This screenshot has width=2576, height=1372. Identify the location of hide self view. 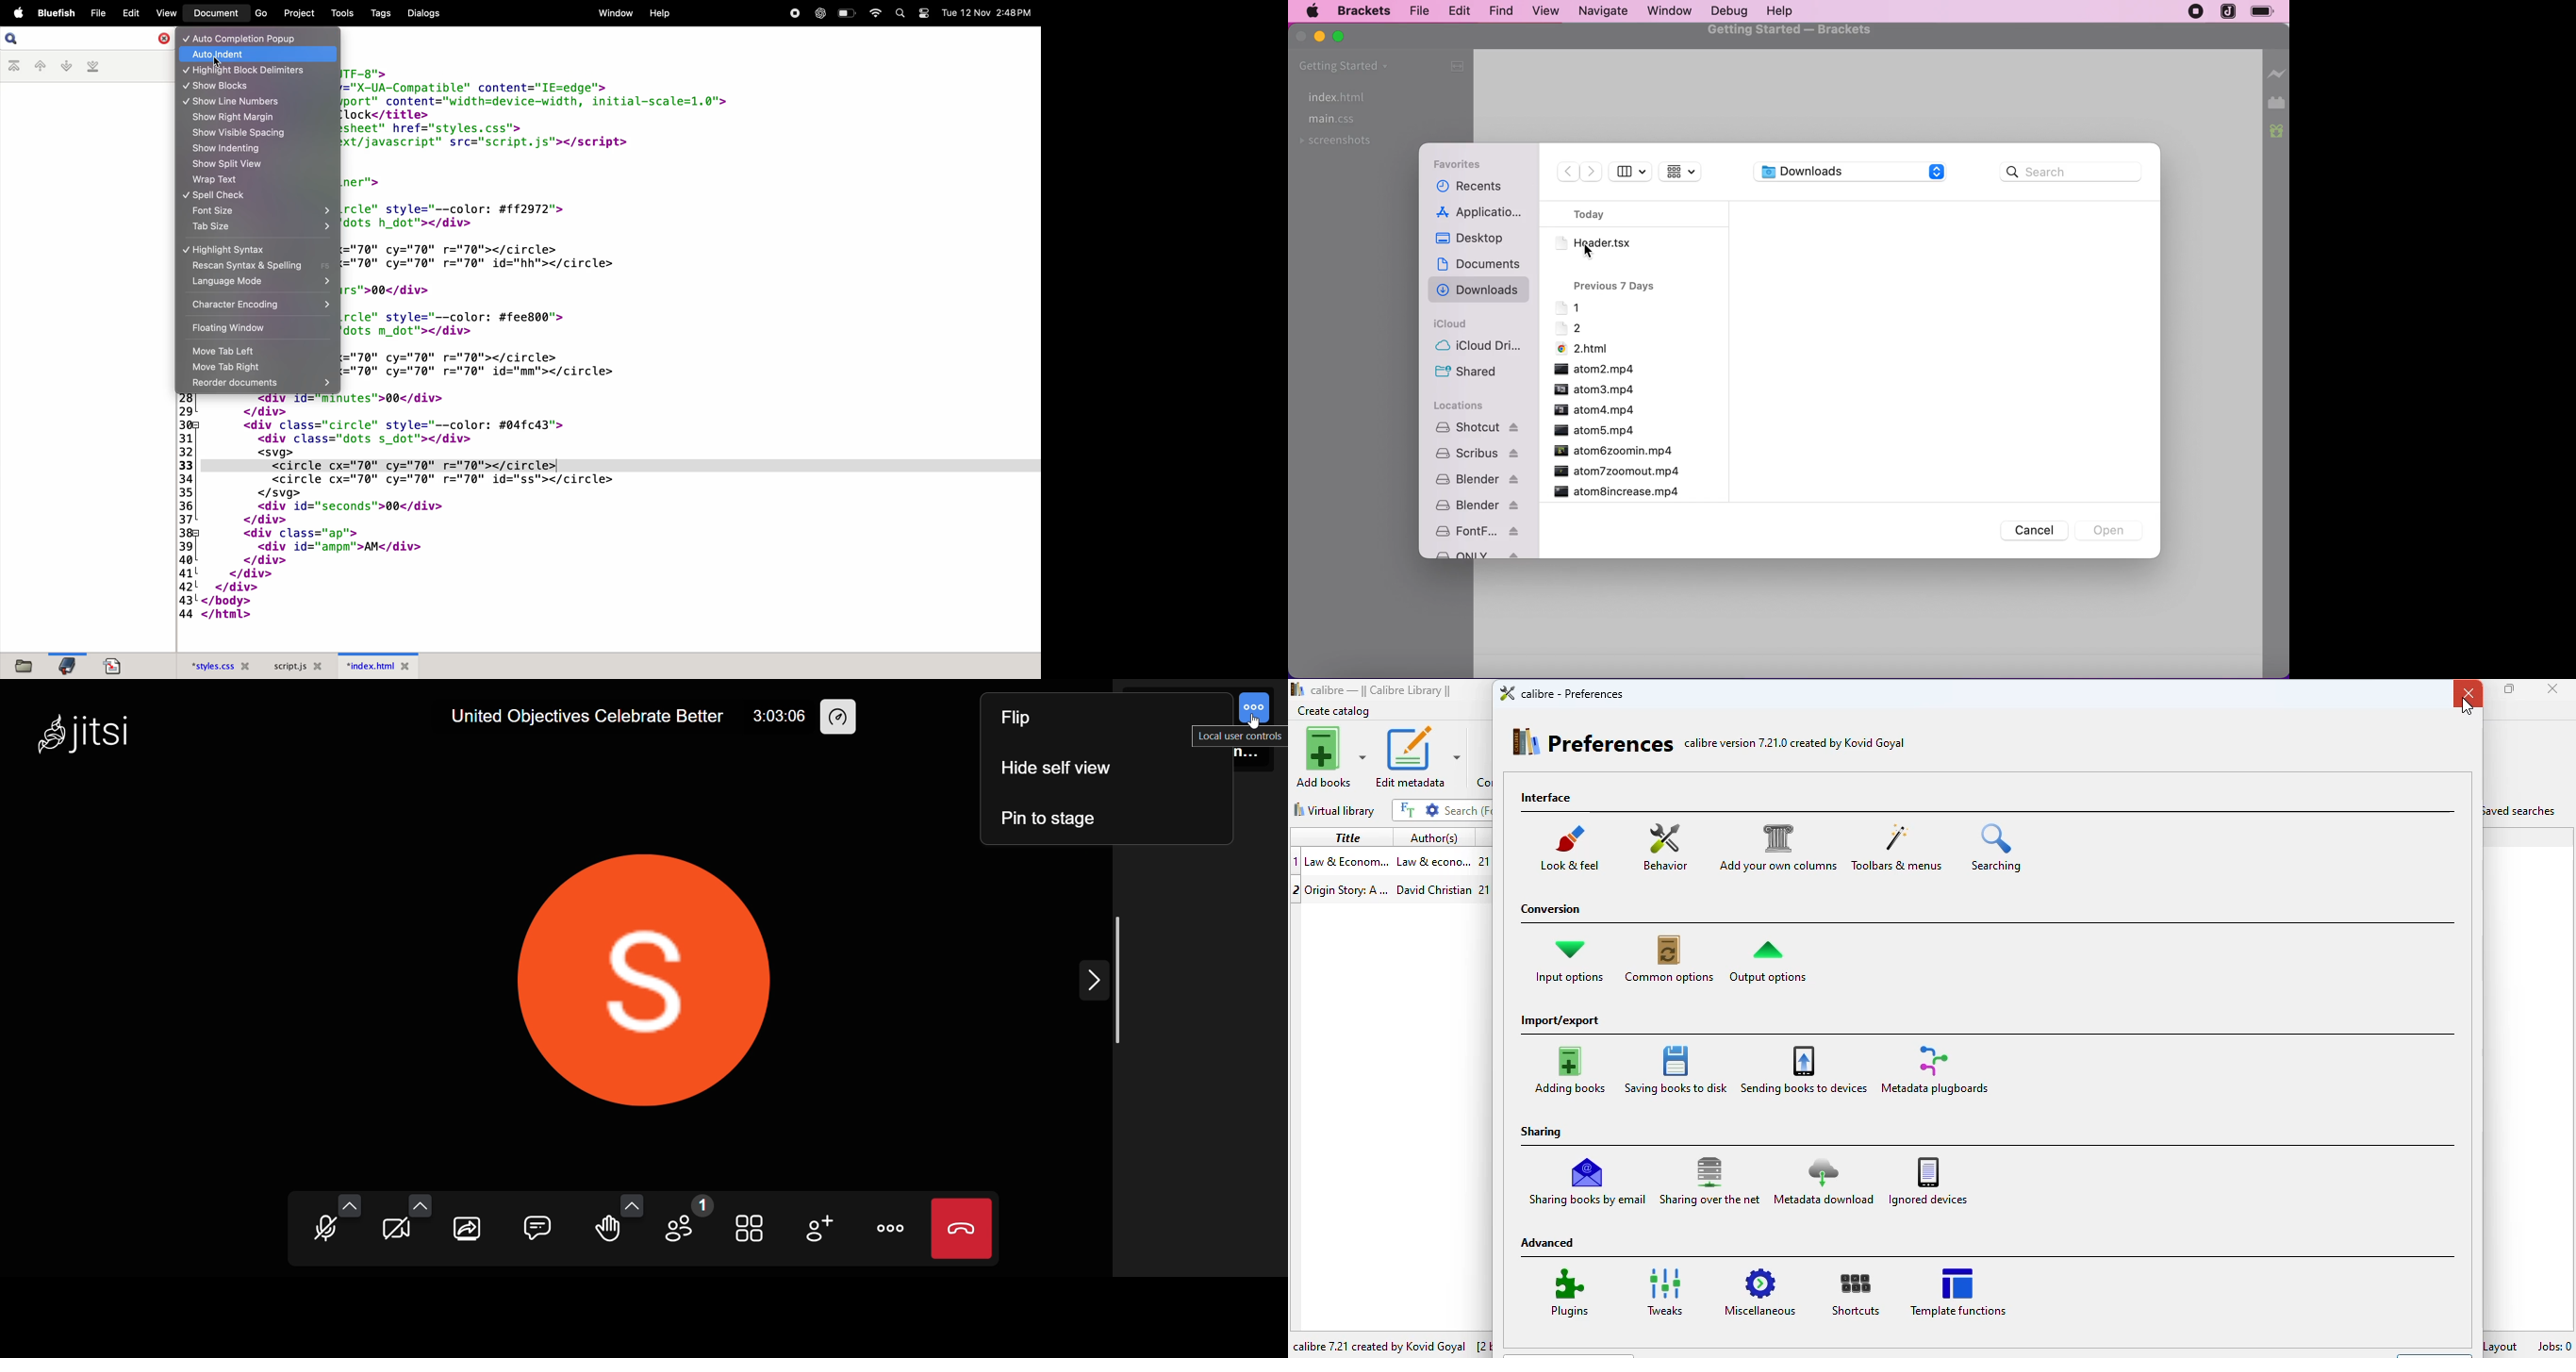
(1056, 768).